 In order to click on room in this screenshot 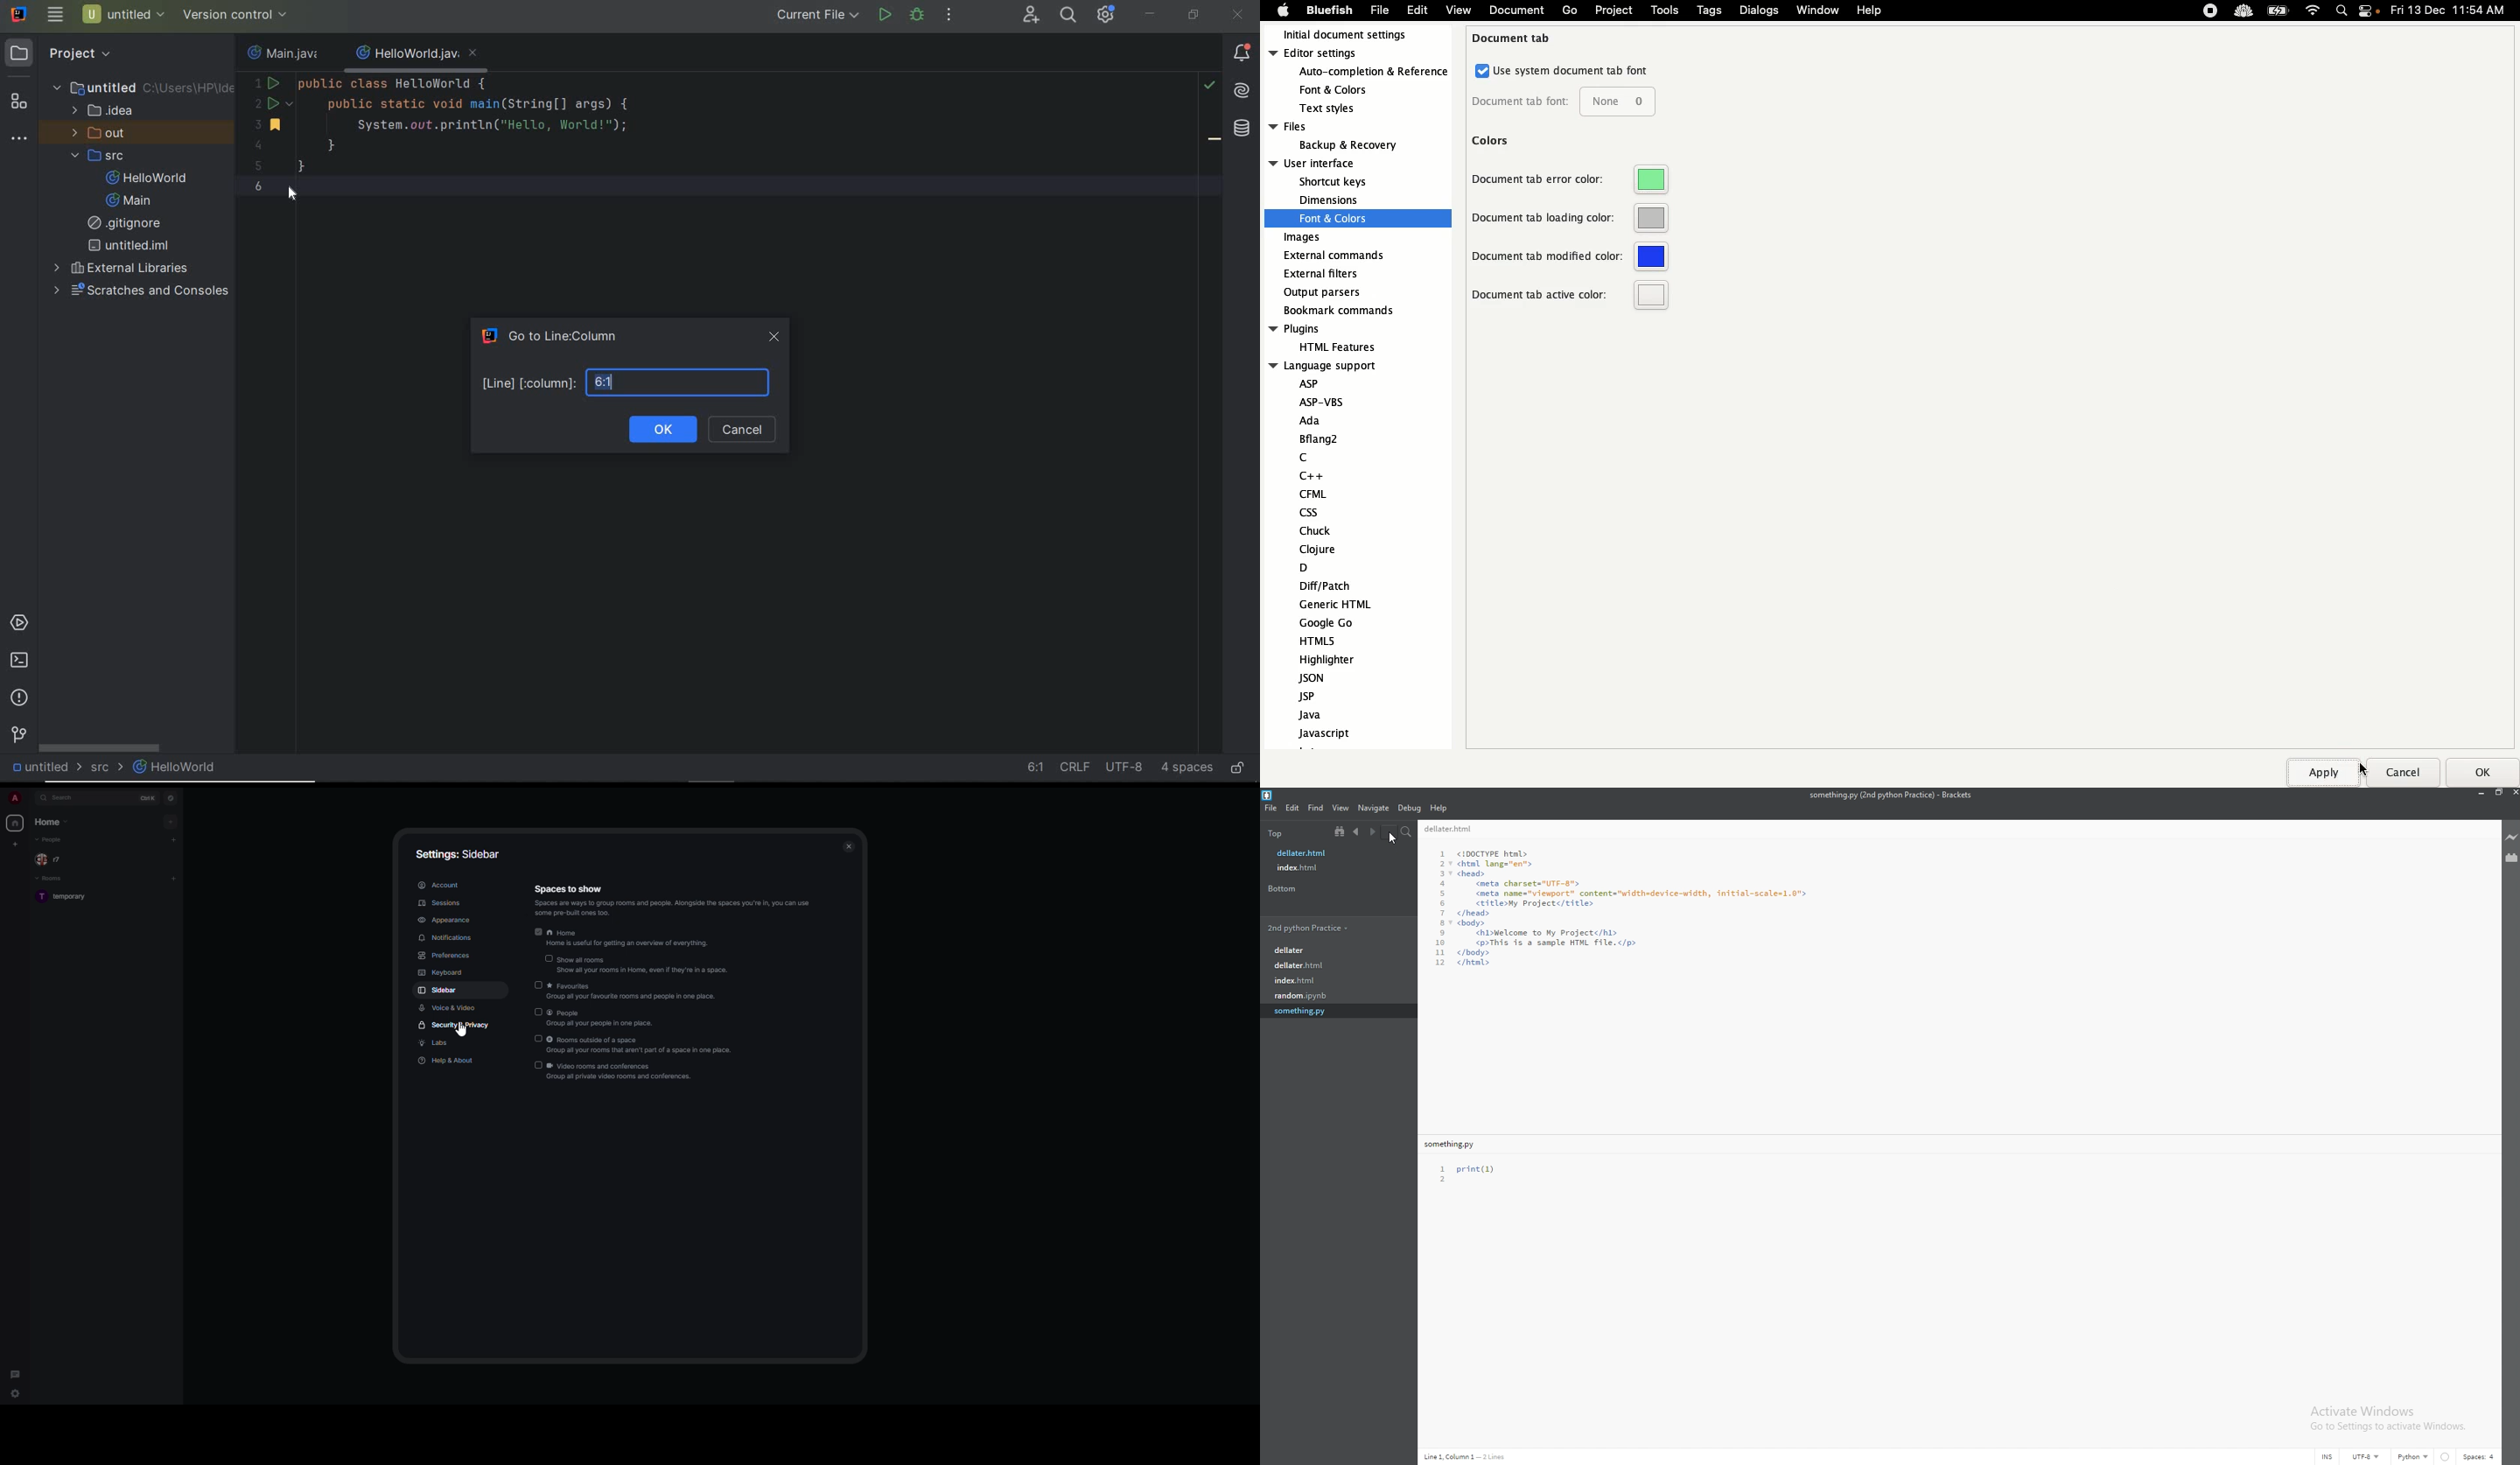, I will do `click(68, 897)`.